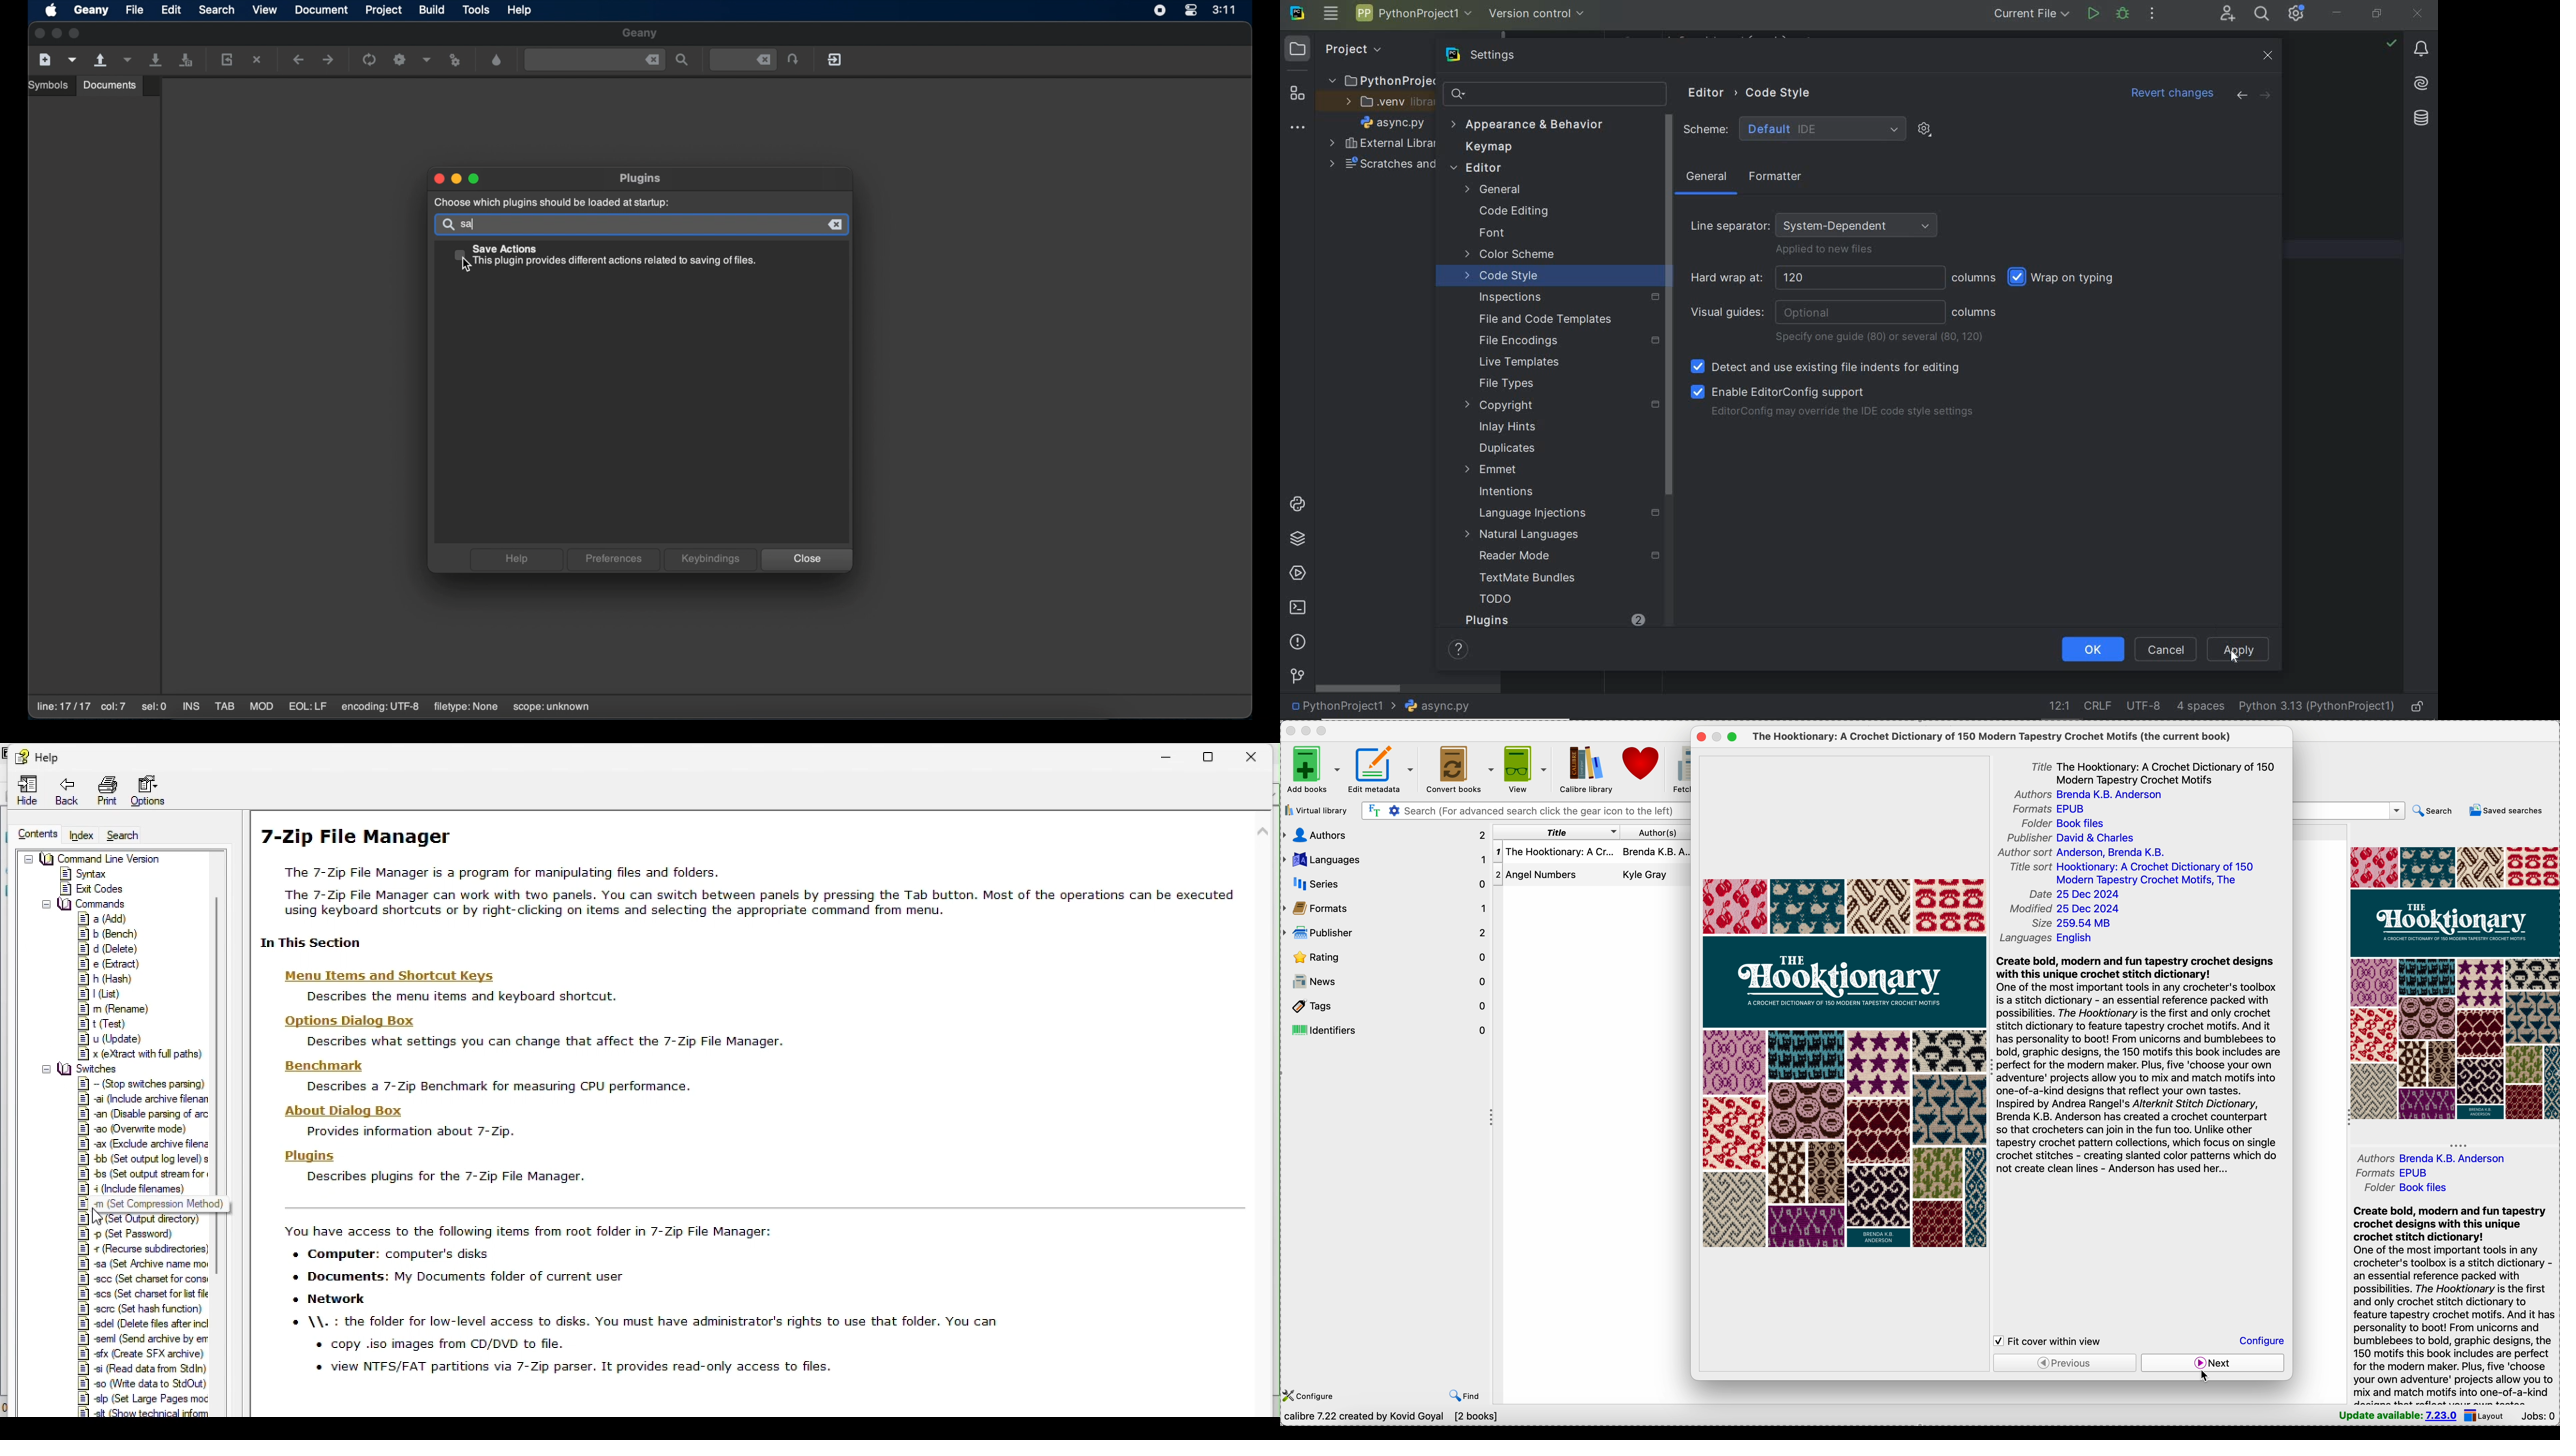  I want to click on search everywhere, so click(2263, 15).